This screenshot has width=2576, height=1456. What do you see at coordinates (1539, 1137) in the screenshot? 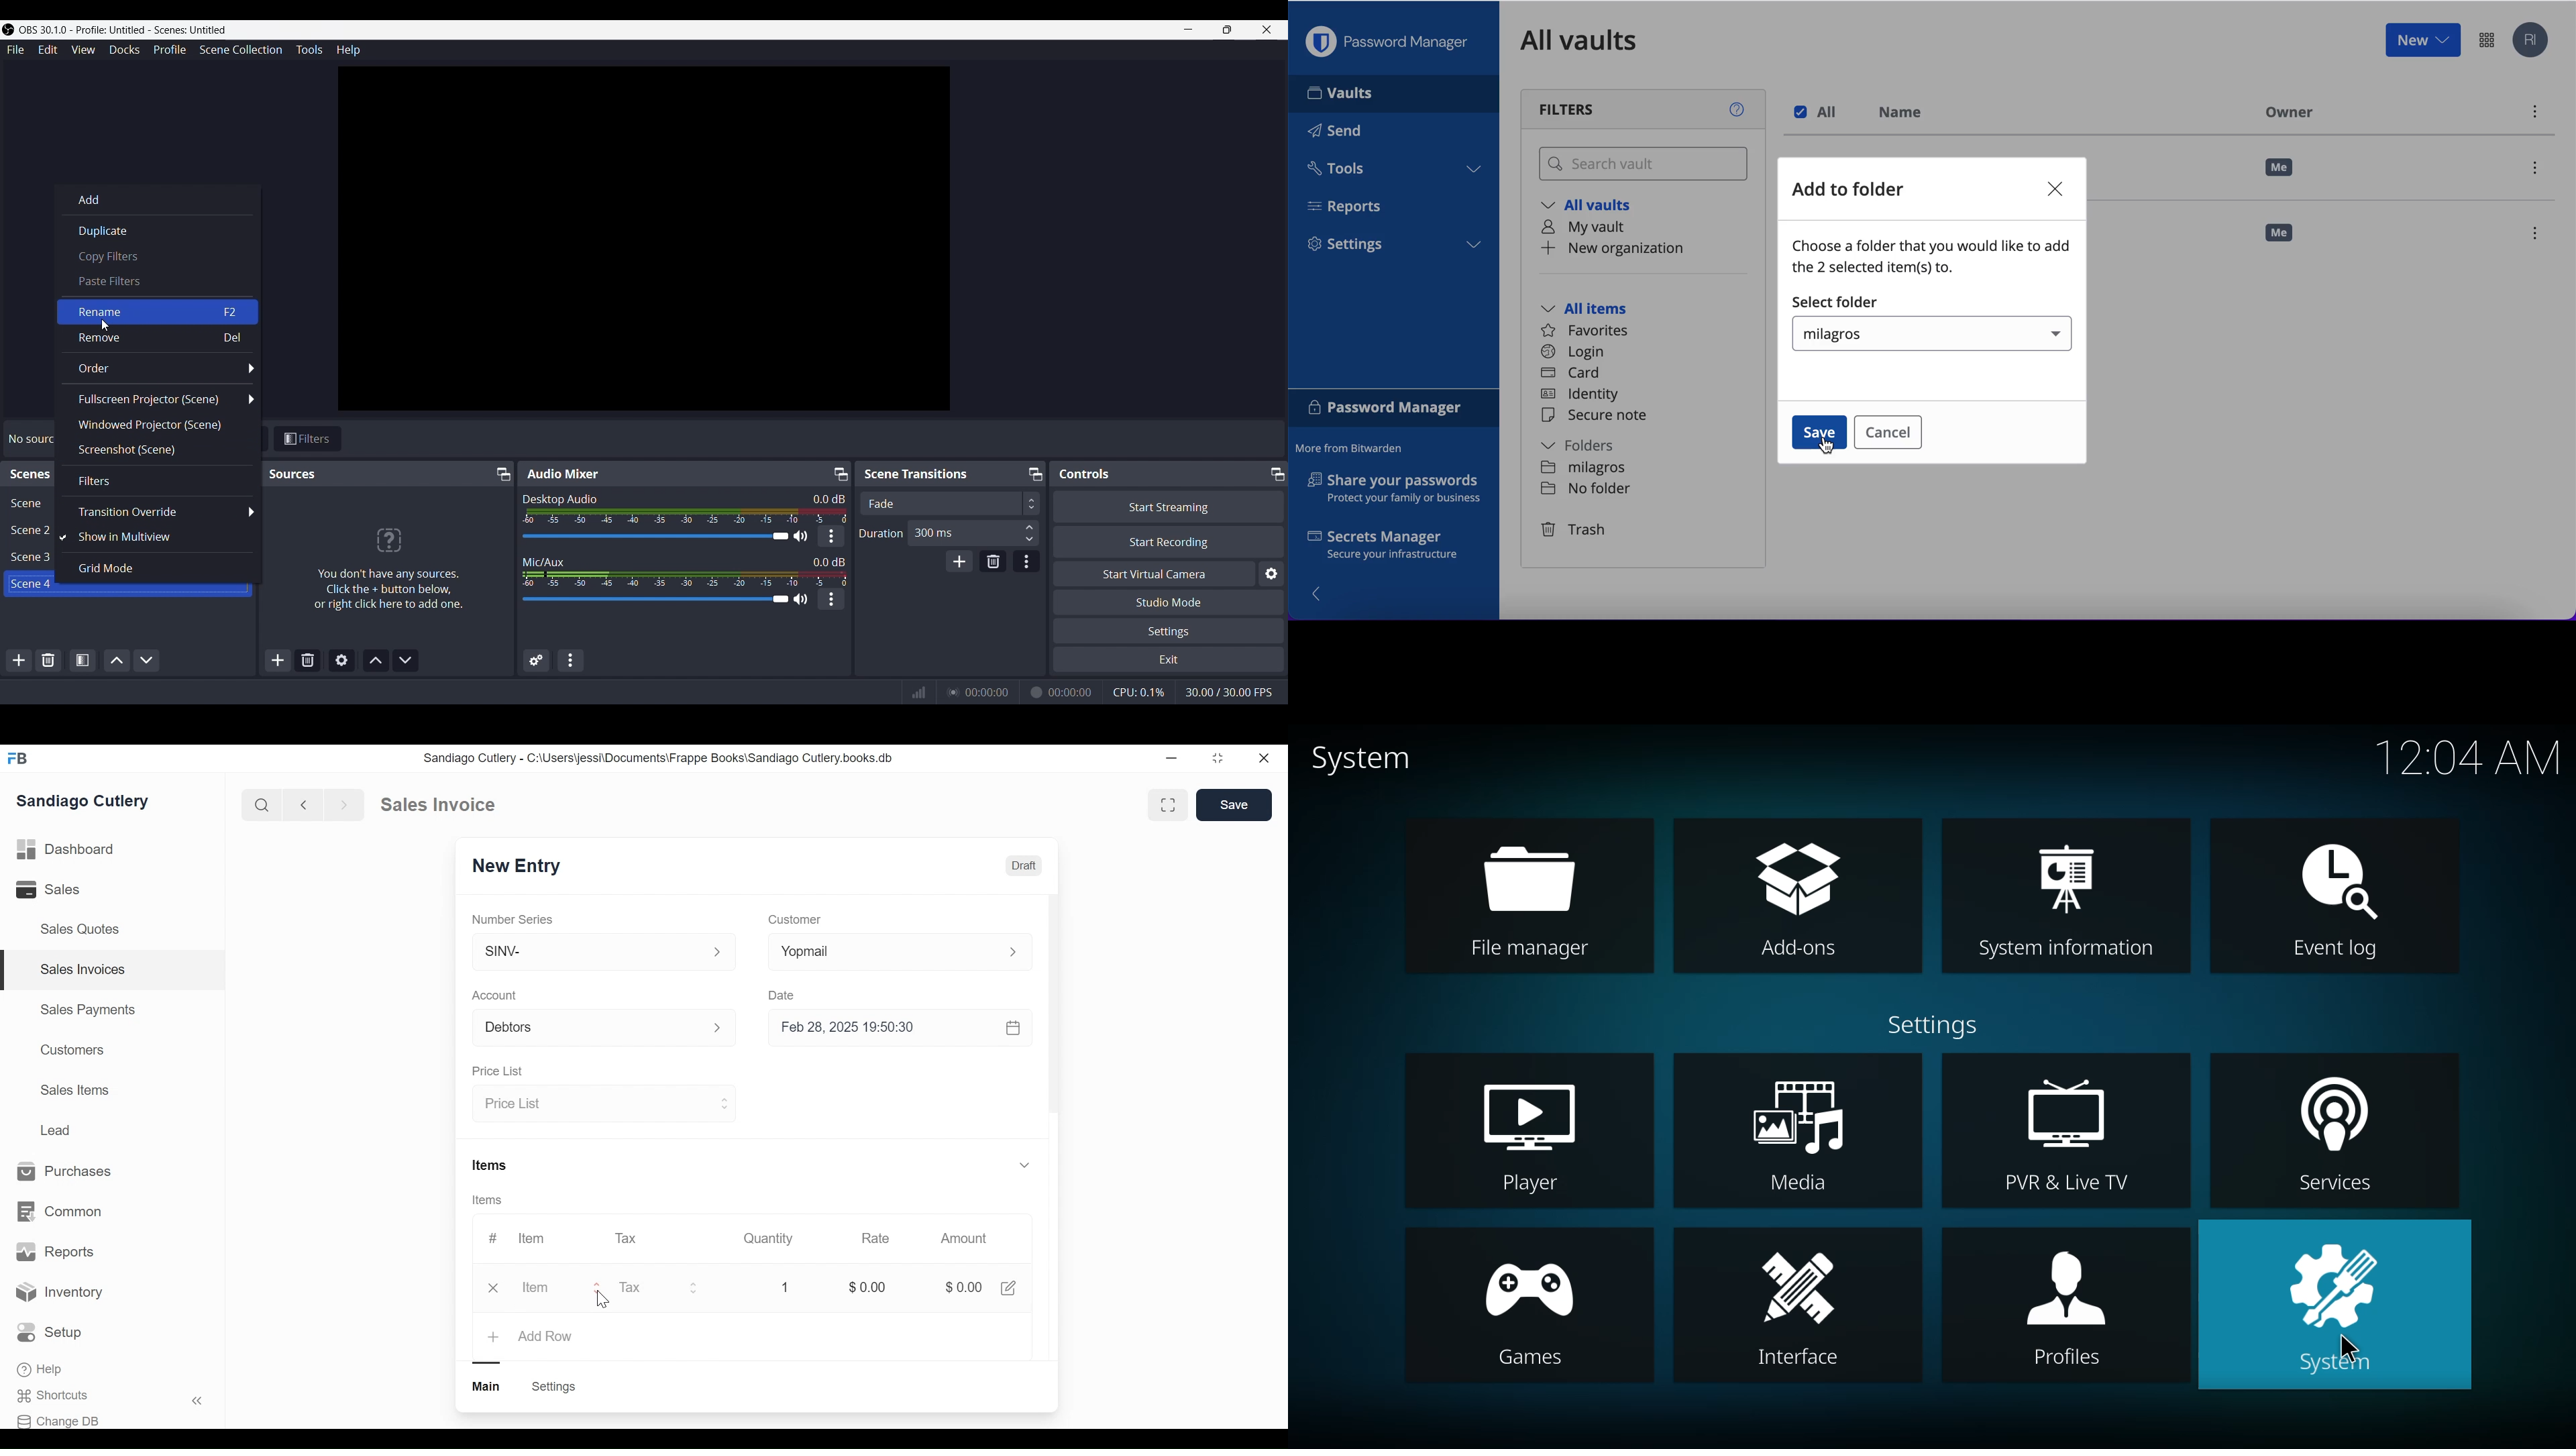
I see `player` at bounding box center [1539, 1137].